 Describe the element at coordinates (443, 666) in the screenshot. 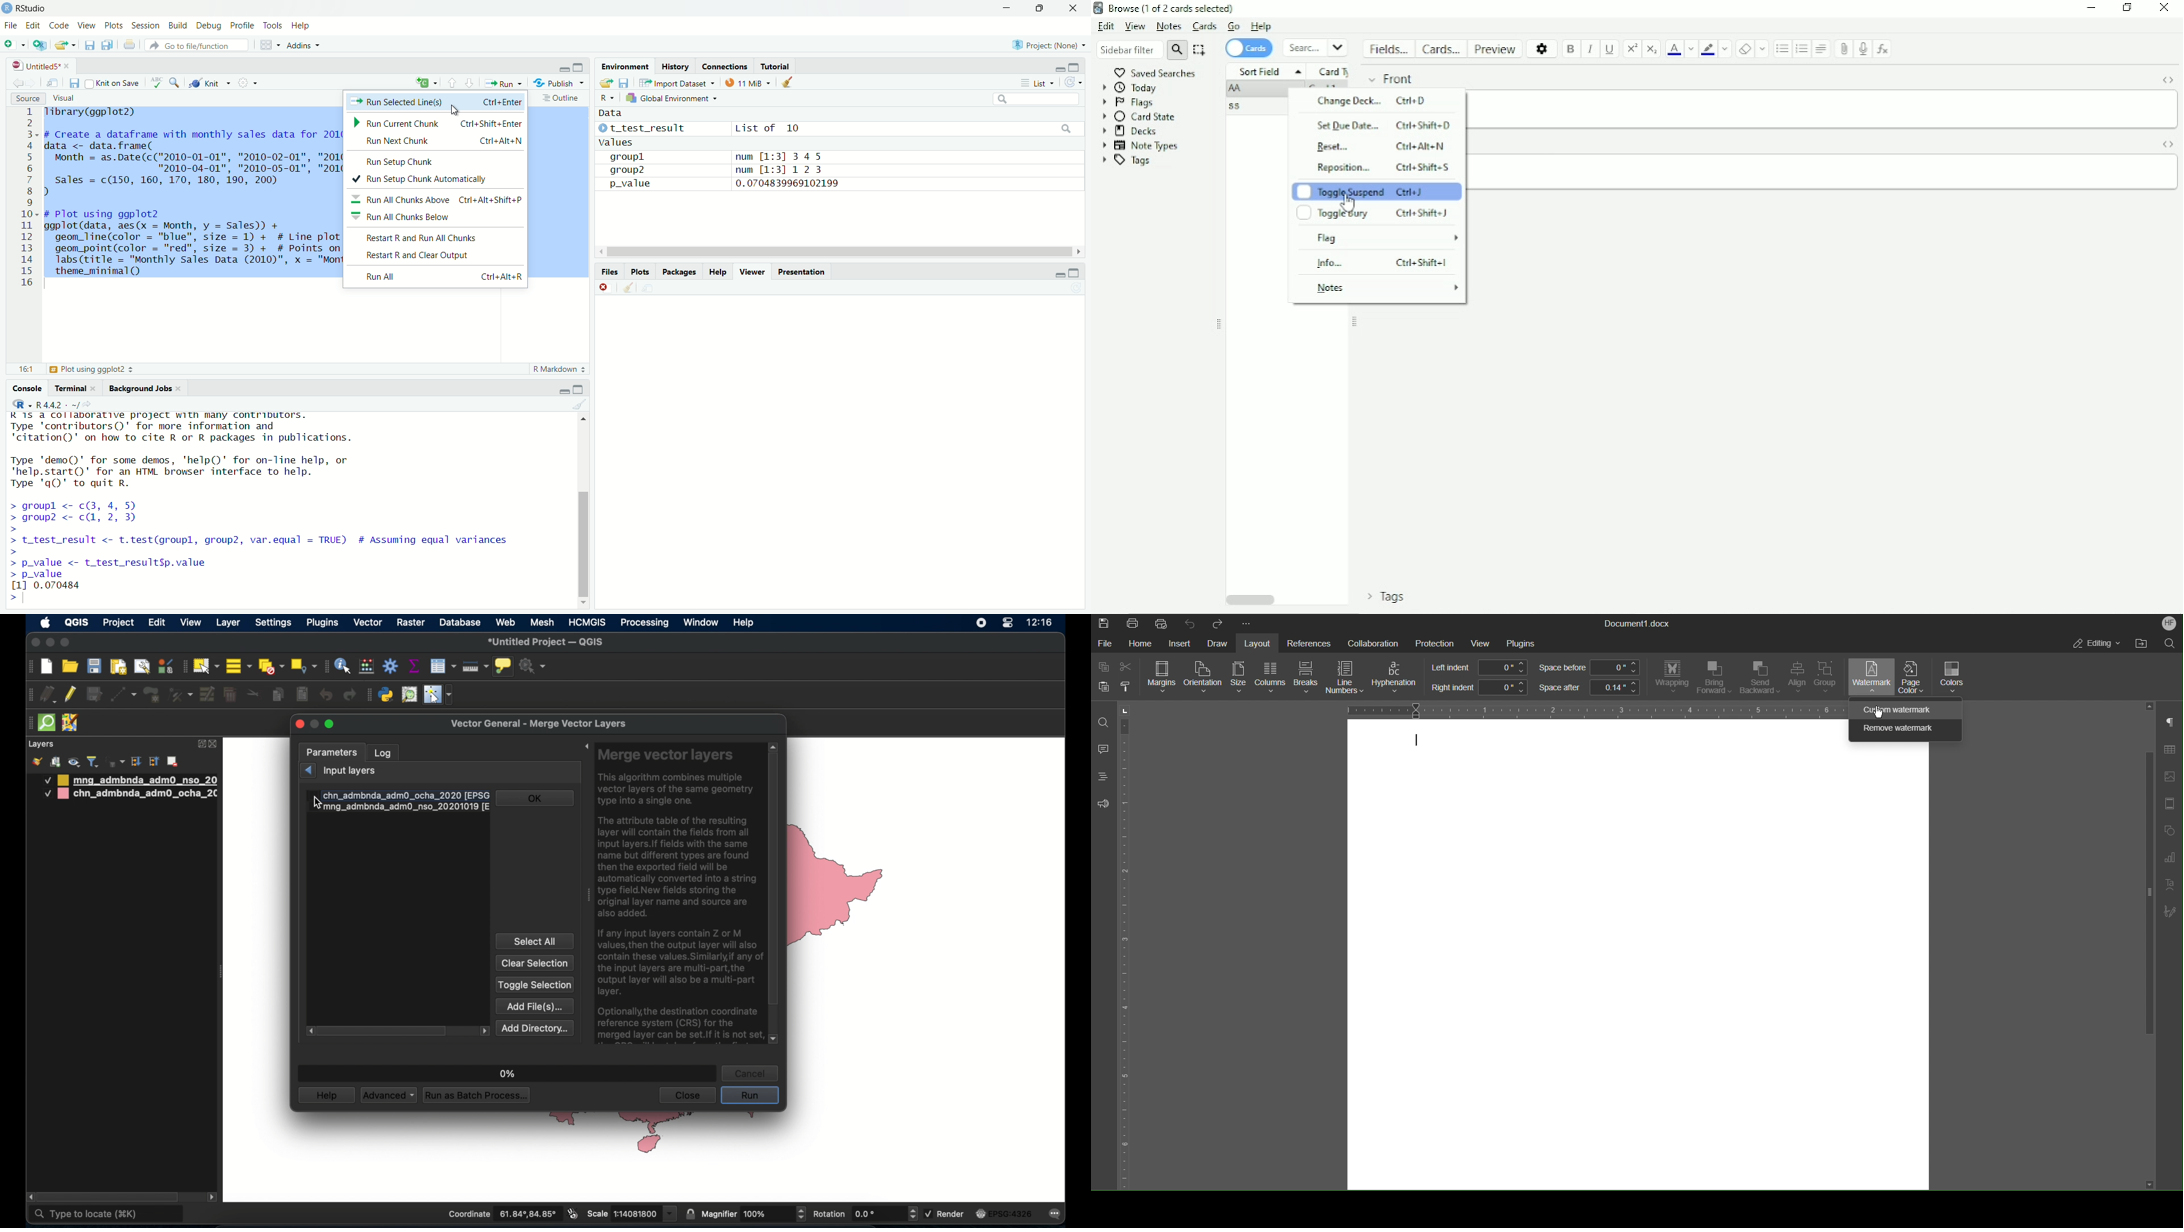

I see `attributes table` at that location.